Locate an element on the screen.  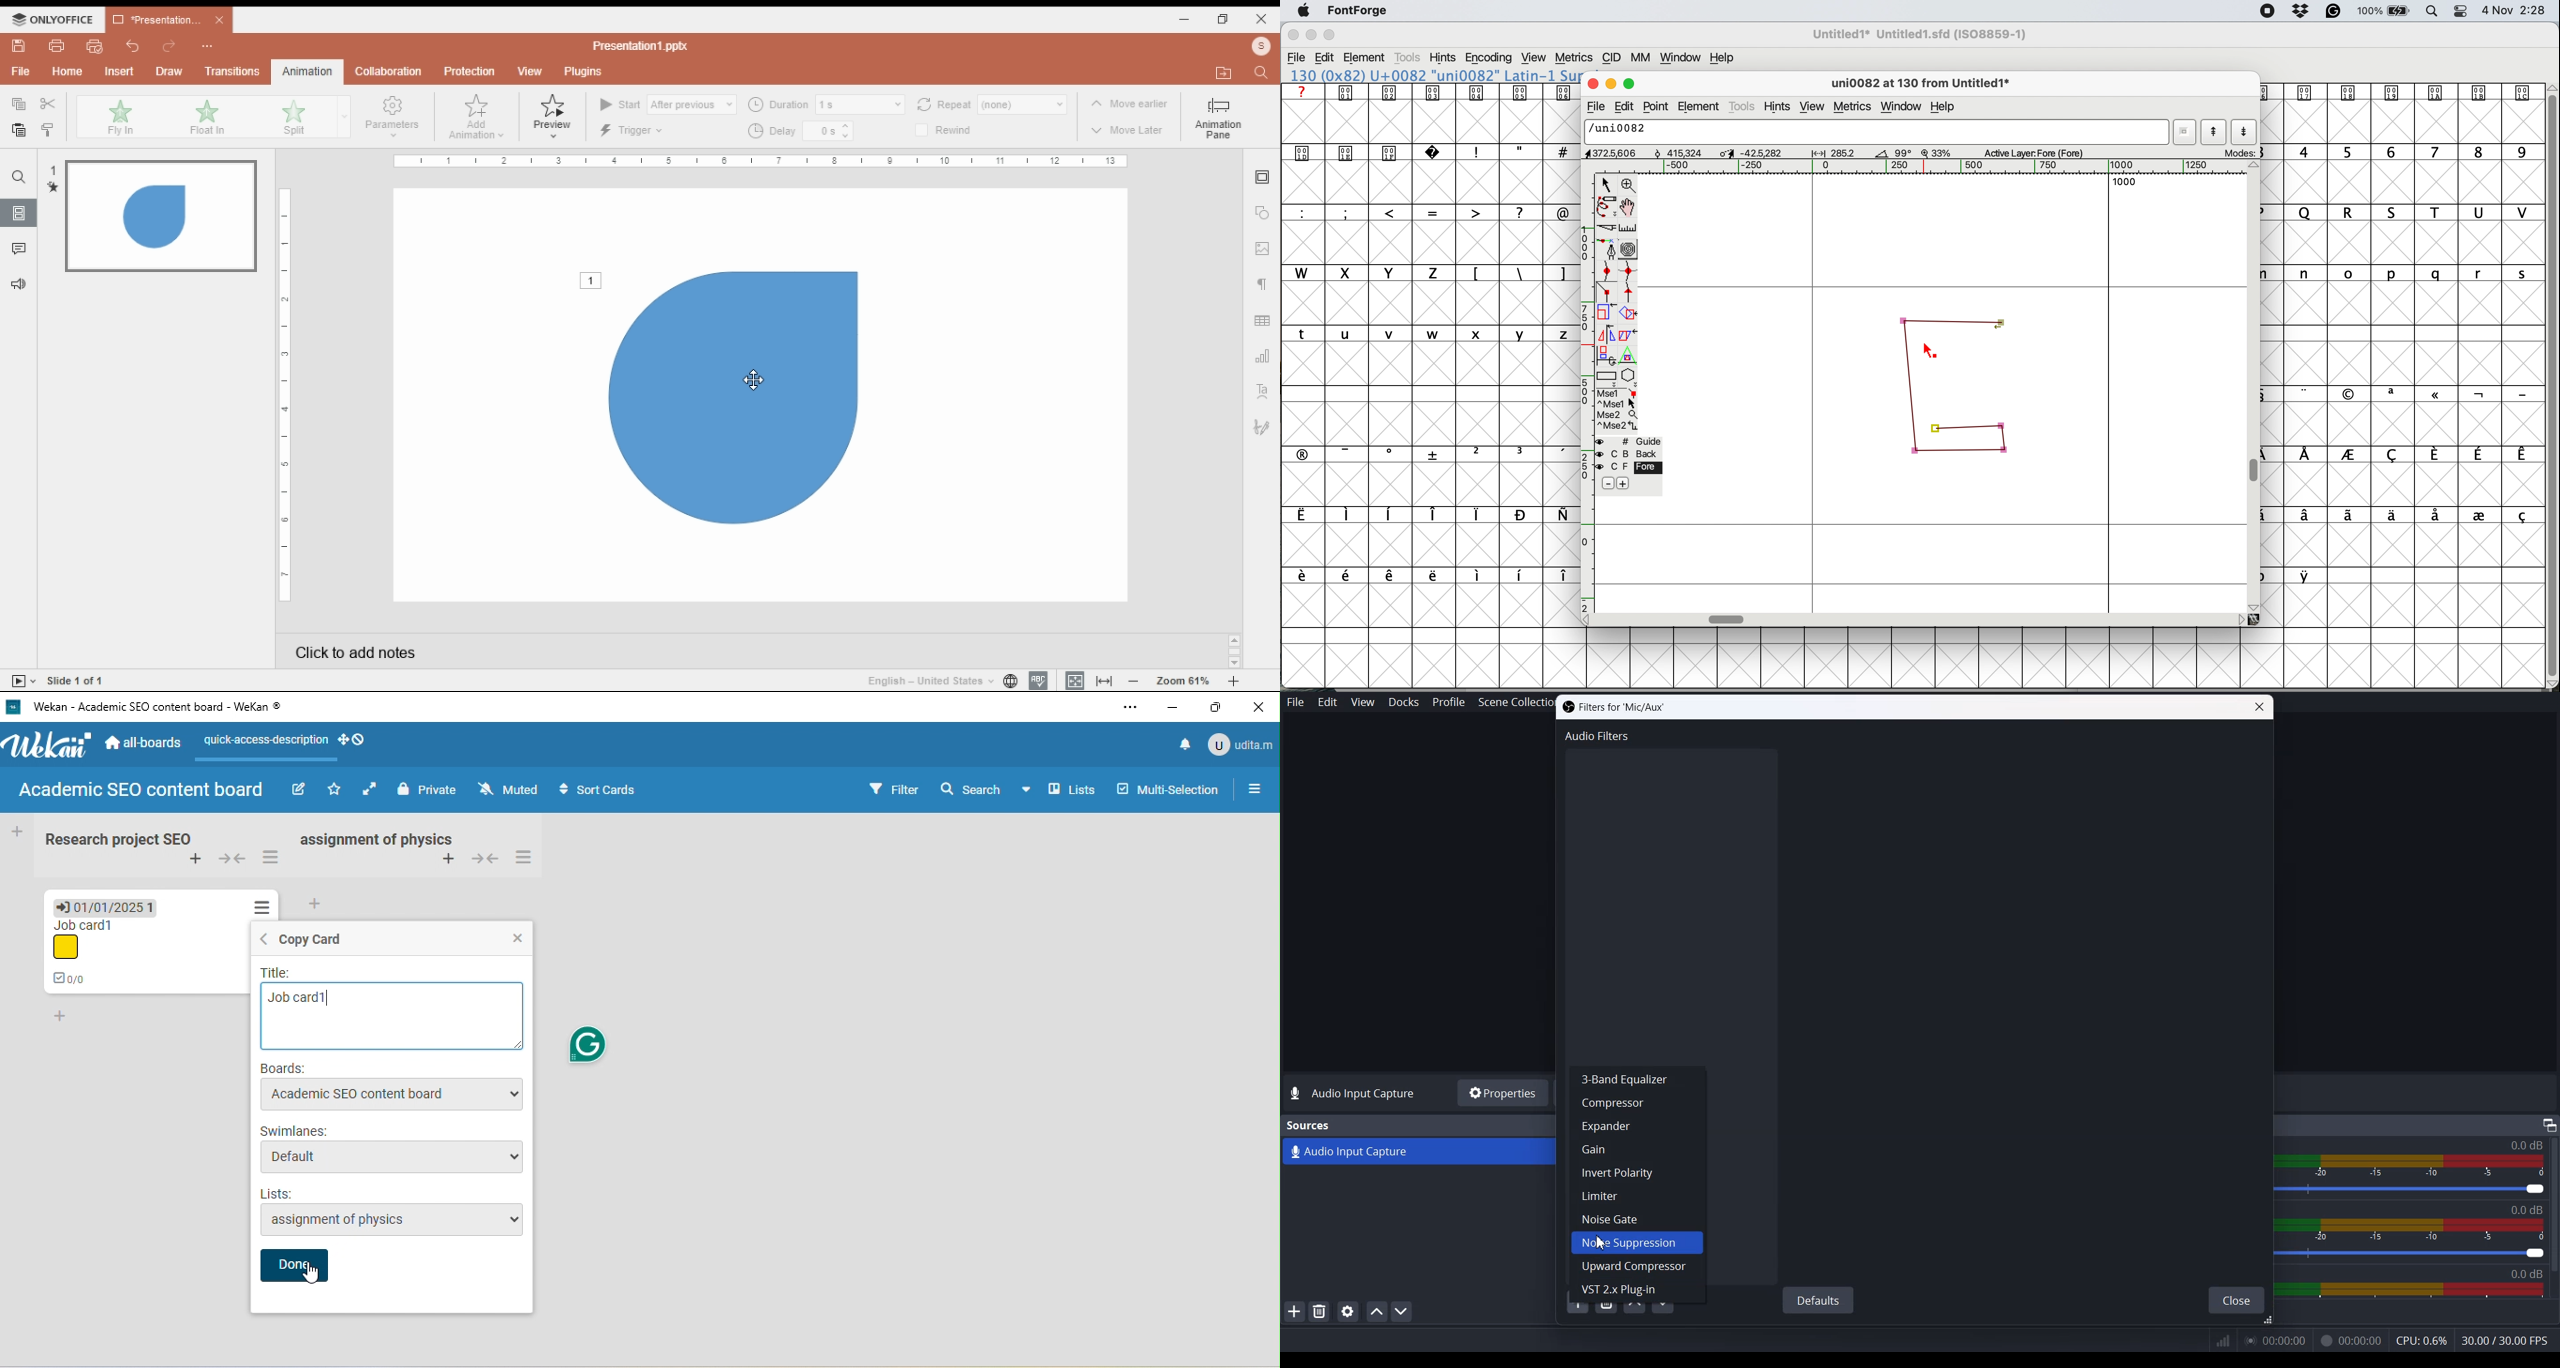
uppercase letters is located at coordinates (2409, 213).